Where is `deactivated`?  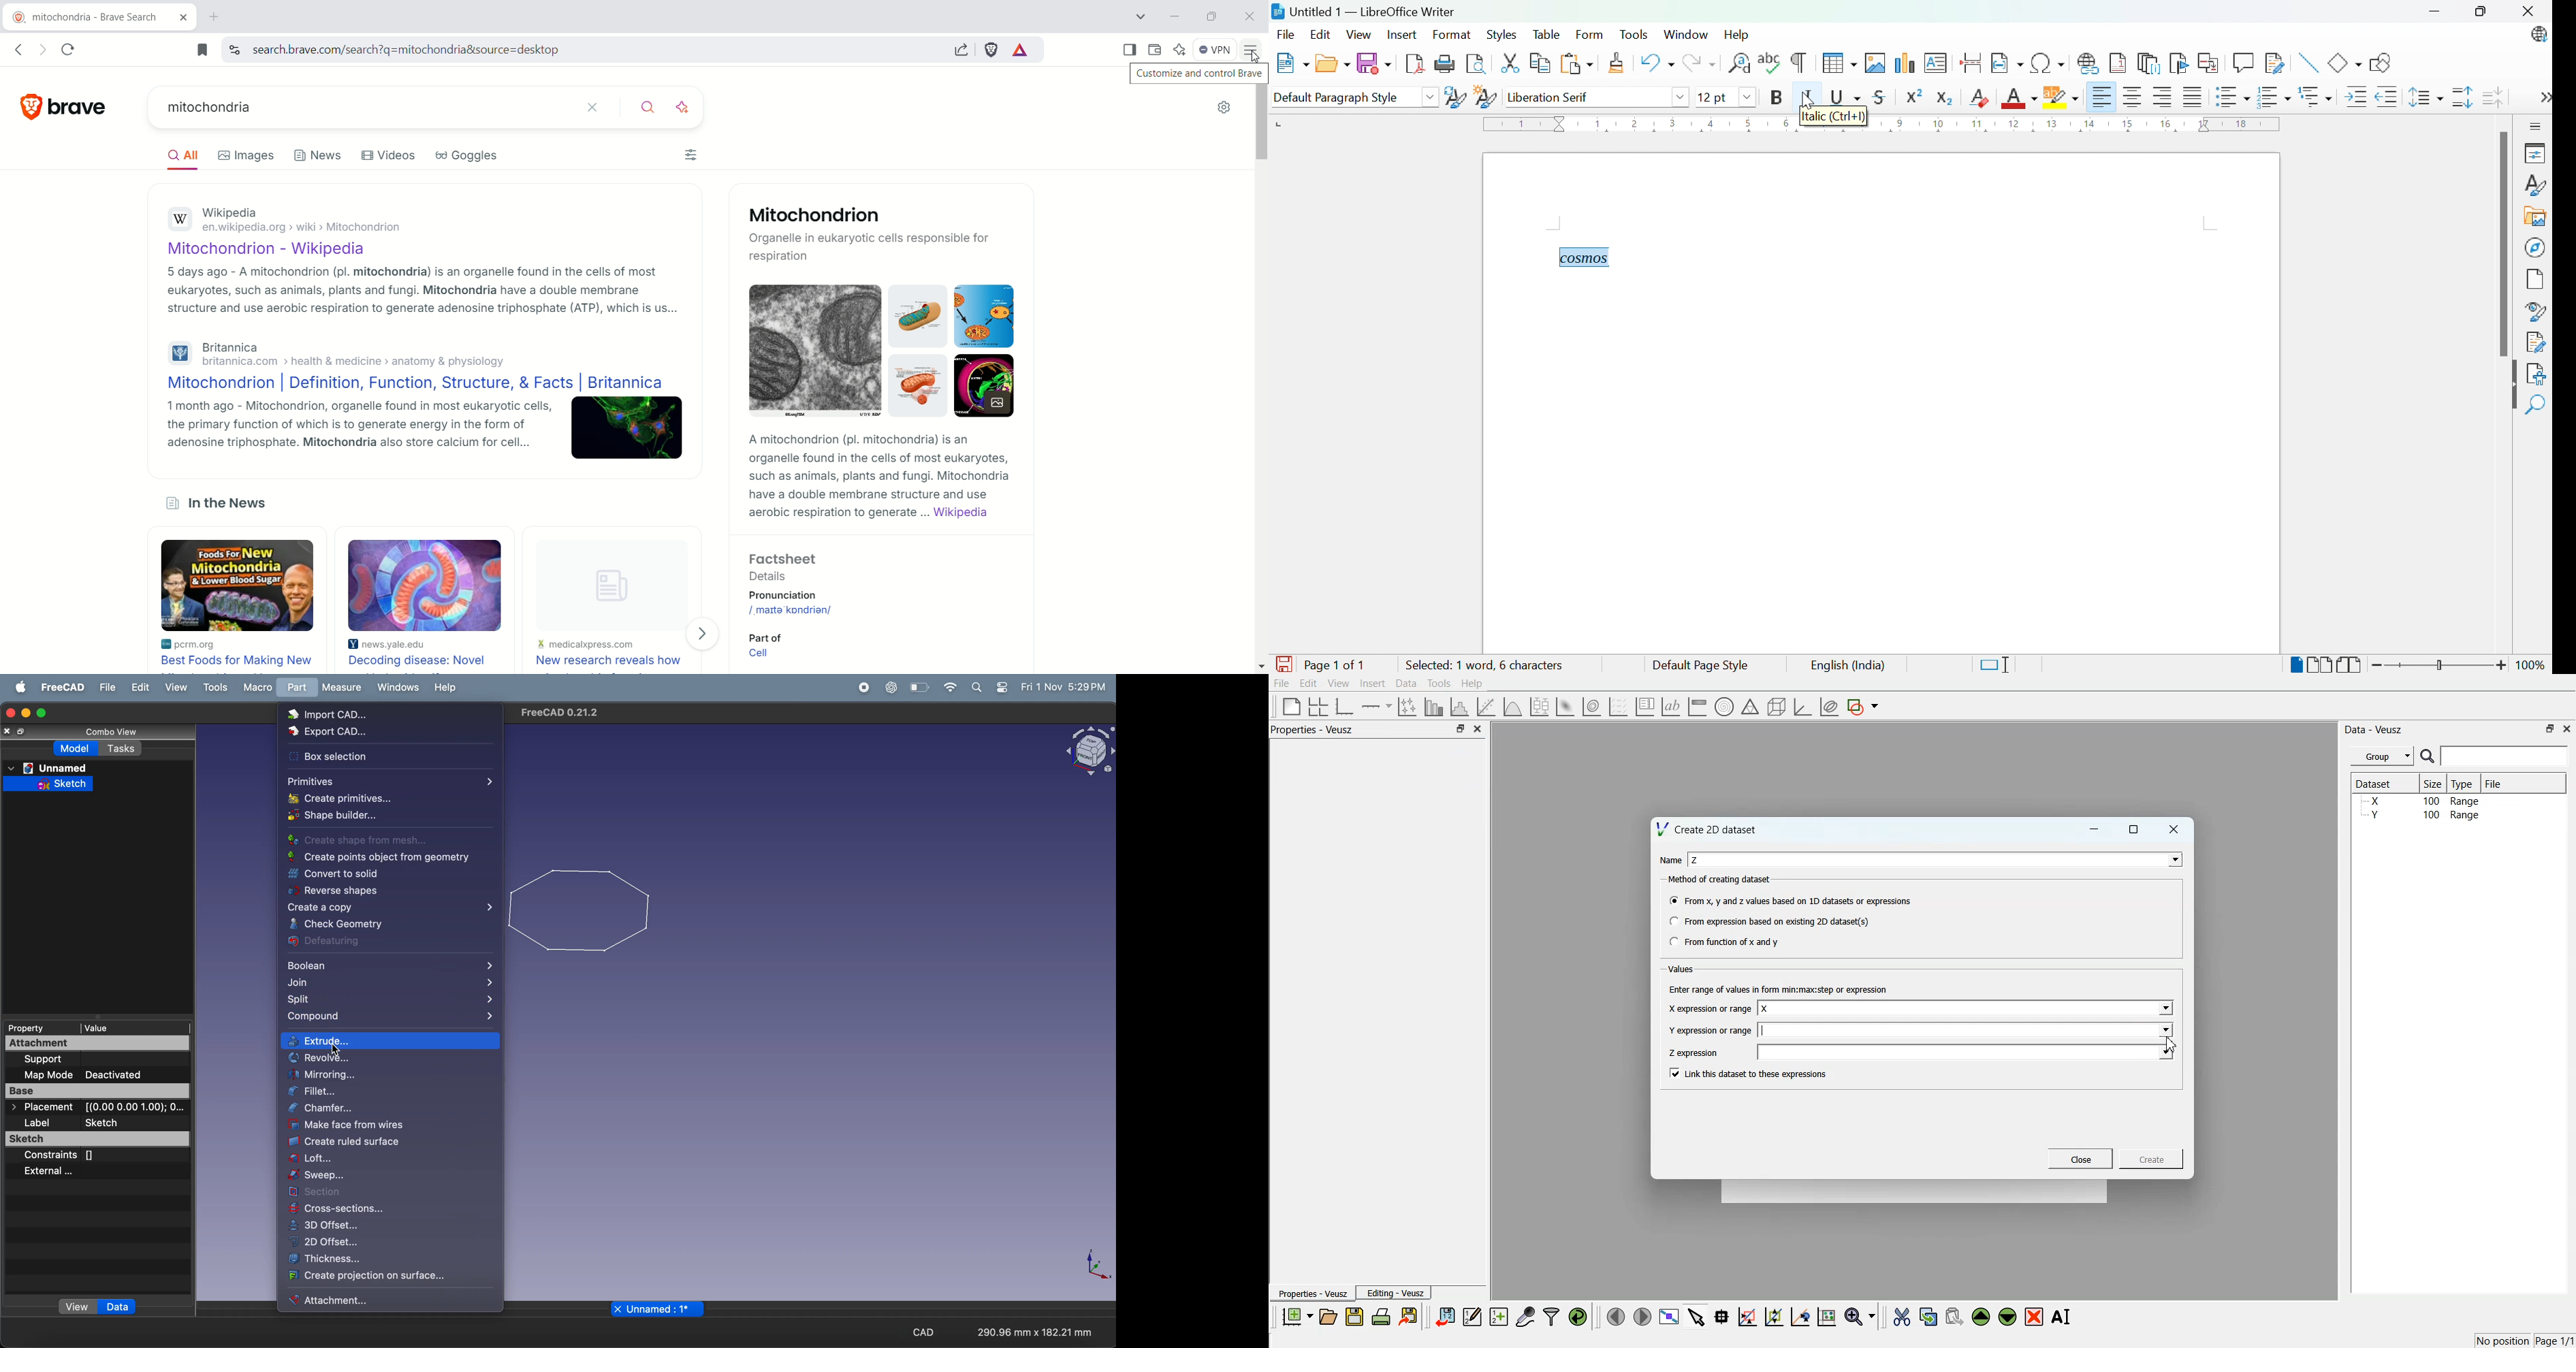
deactivated is located at coordinates (139, 1075).